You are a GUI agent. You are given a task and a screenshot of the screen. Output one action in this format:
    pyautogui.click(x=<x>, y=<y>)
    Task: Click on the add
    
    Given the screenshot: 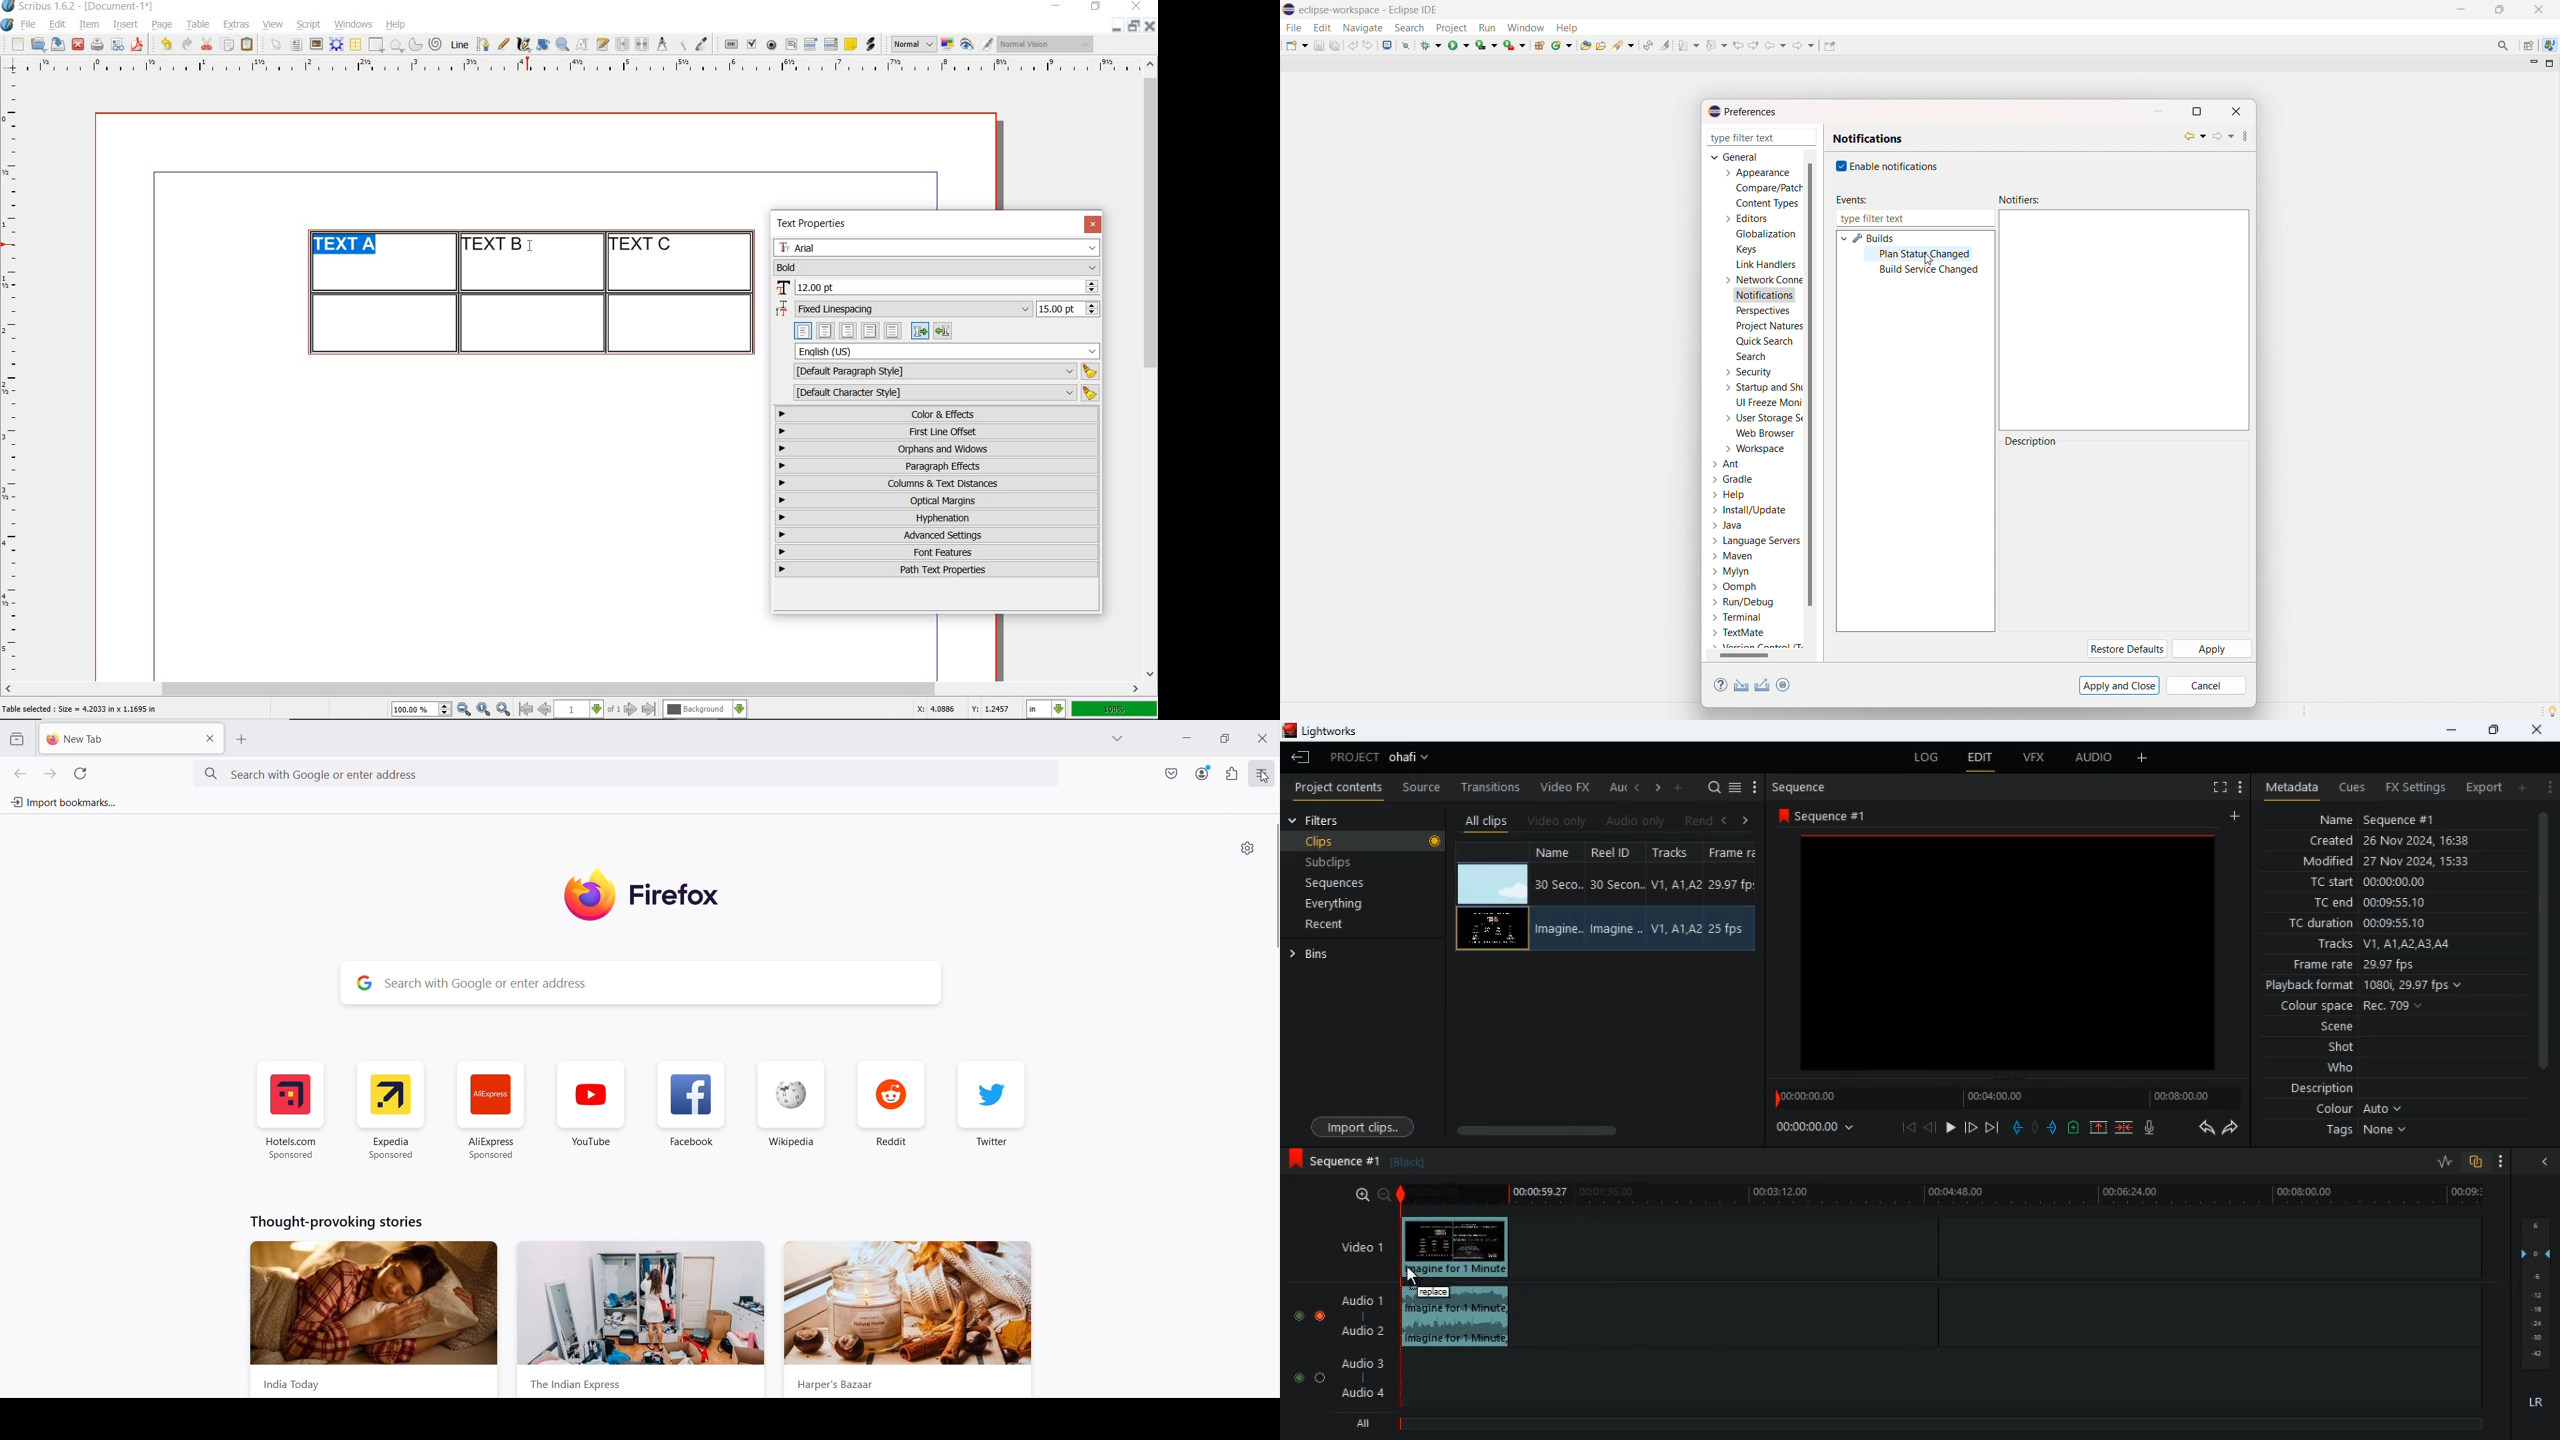 What is the action you would take?
    pyautogui.click(x=1682, y=787)
    